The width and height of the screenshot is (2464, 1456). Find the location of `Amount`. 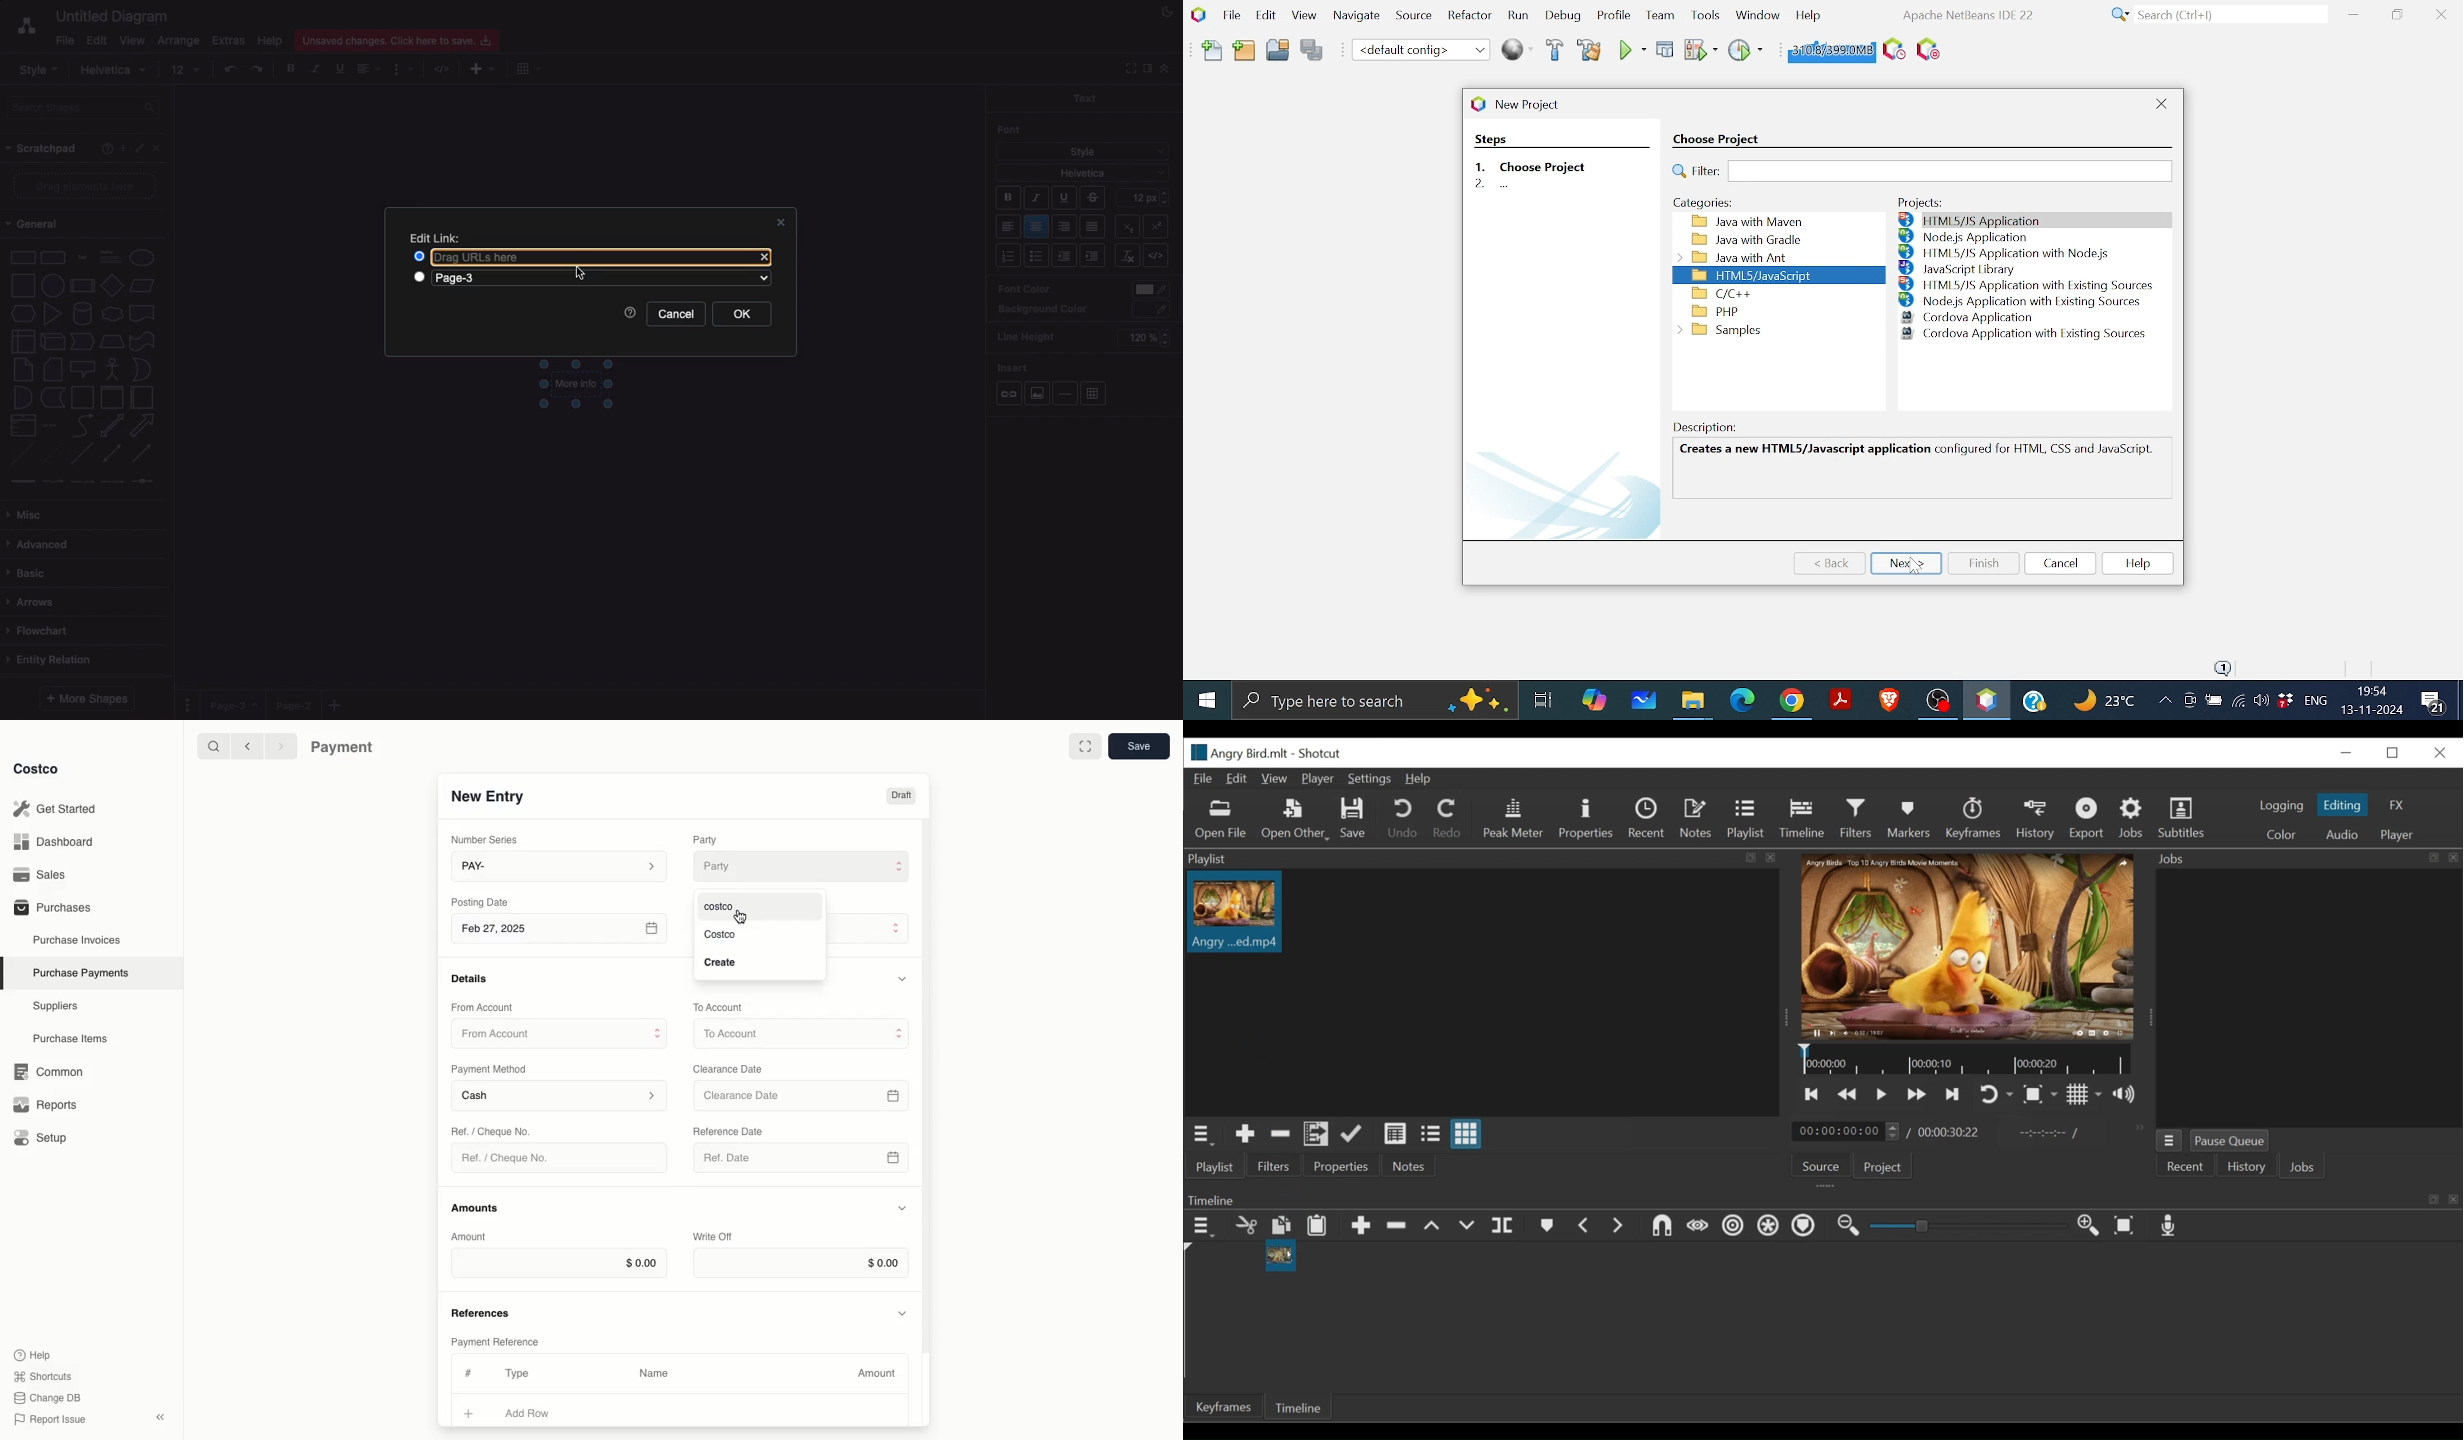

Amount is located at coordinates (472, 1236).